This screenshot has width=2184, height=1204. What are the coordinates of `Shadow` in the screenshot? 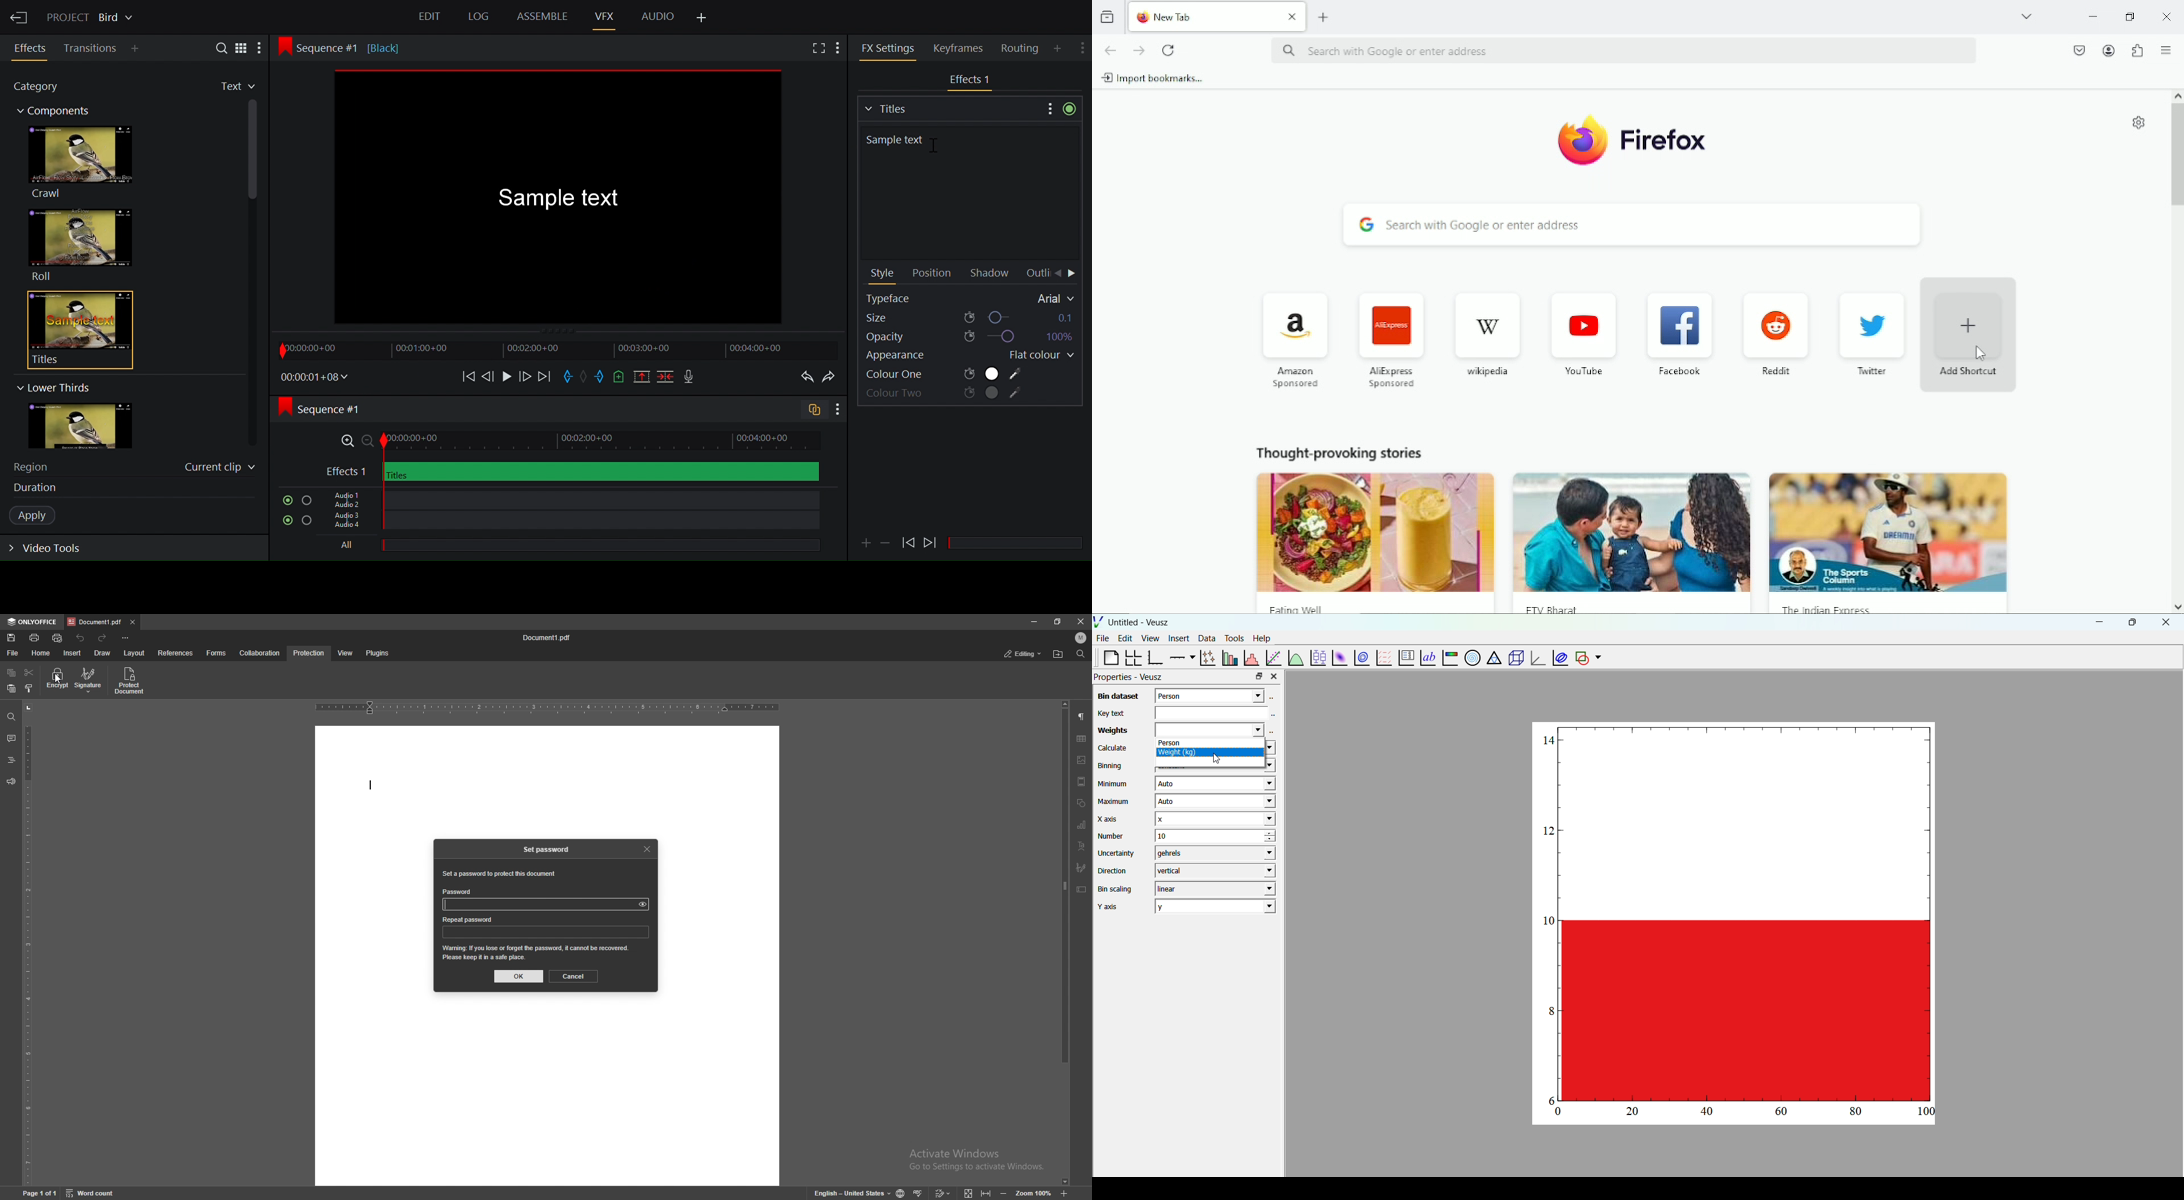 It's located at (992, 274).